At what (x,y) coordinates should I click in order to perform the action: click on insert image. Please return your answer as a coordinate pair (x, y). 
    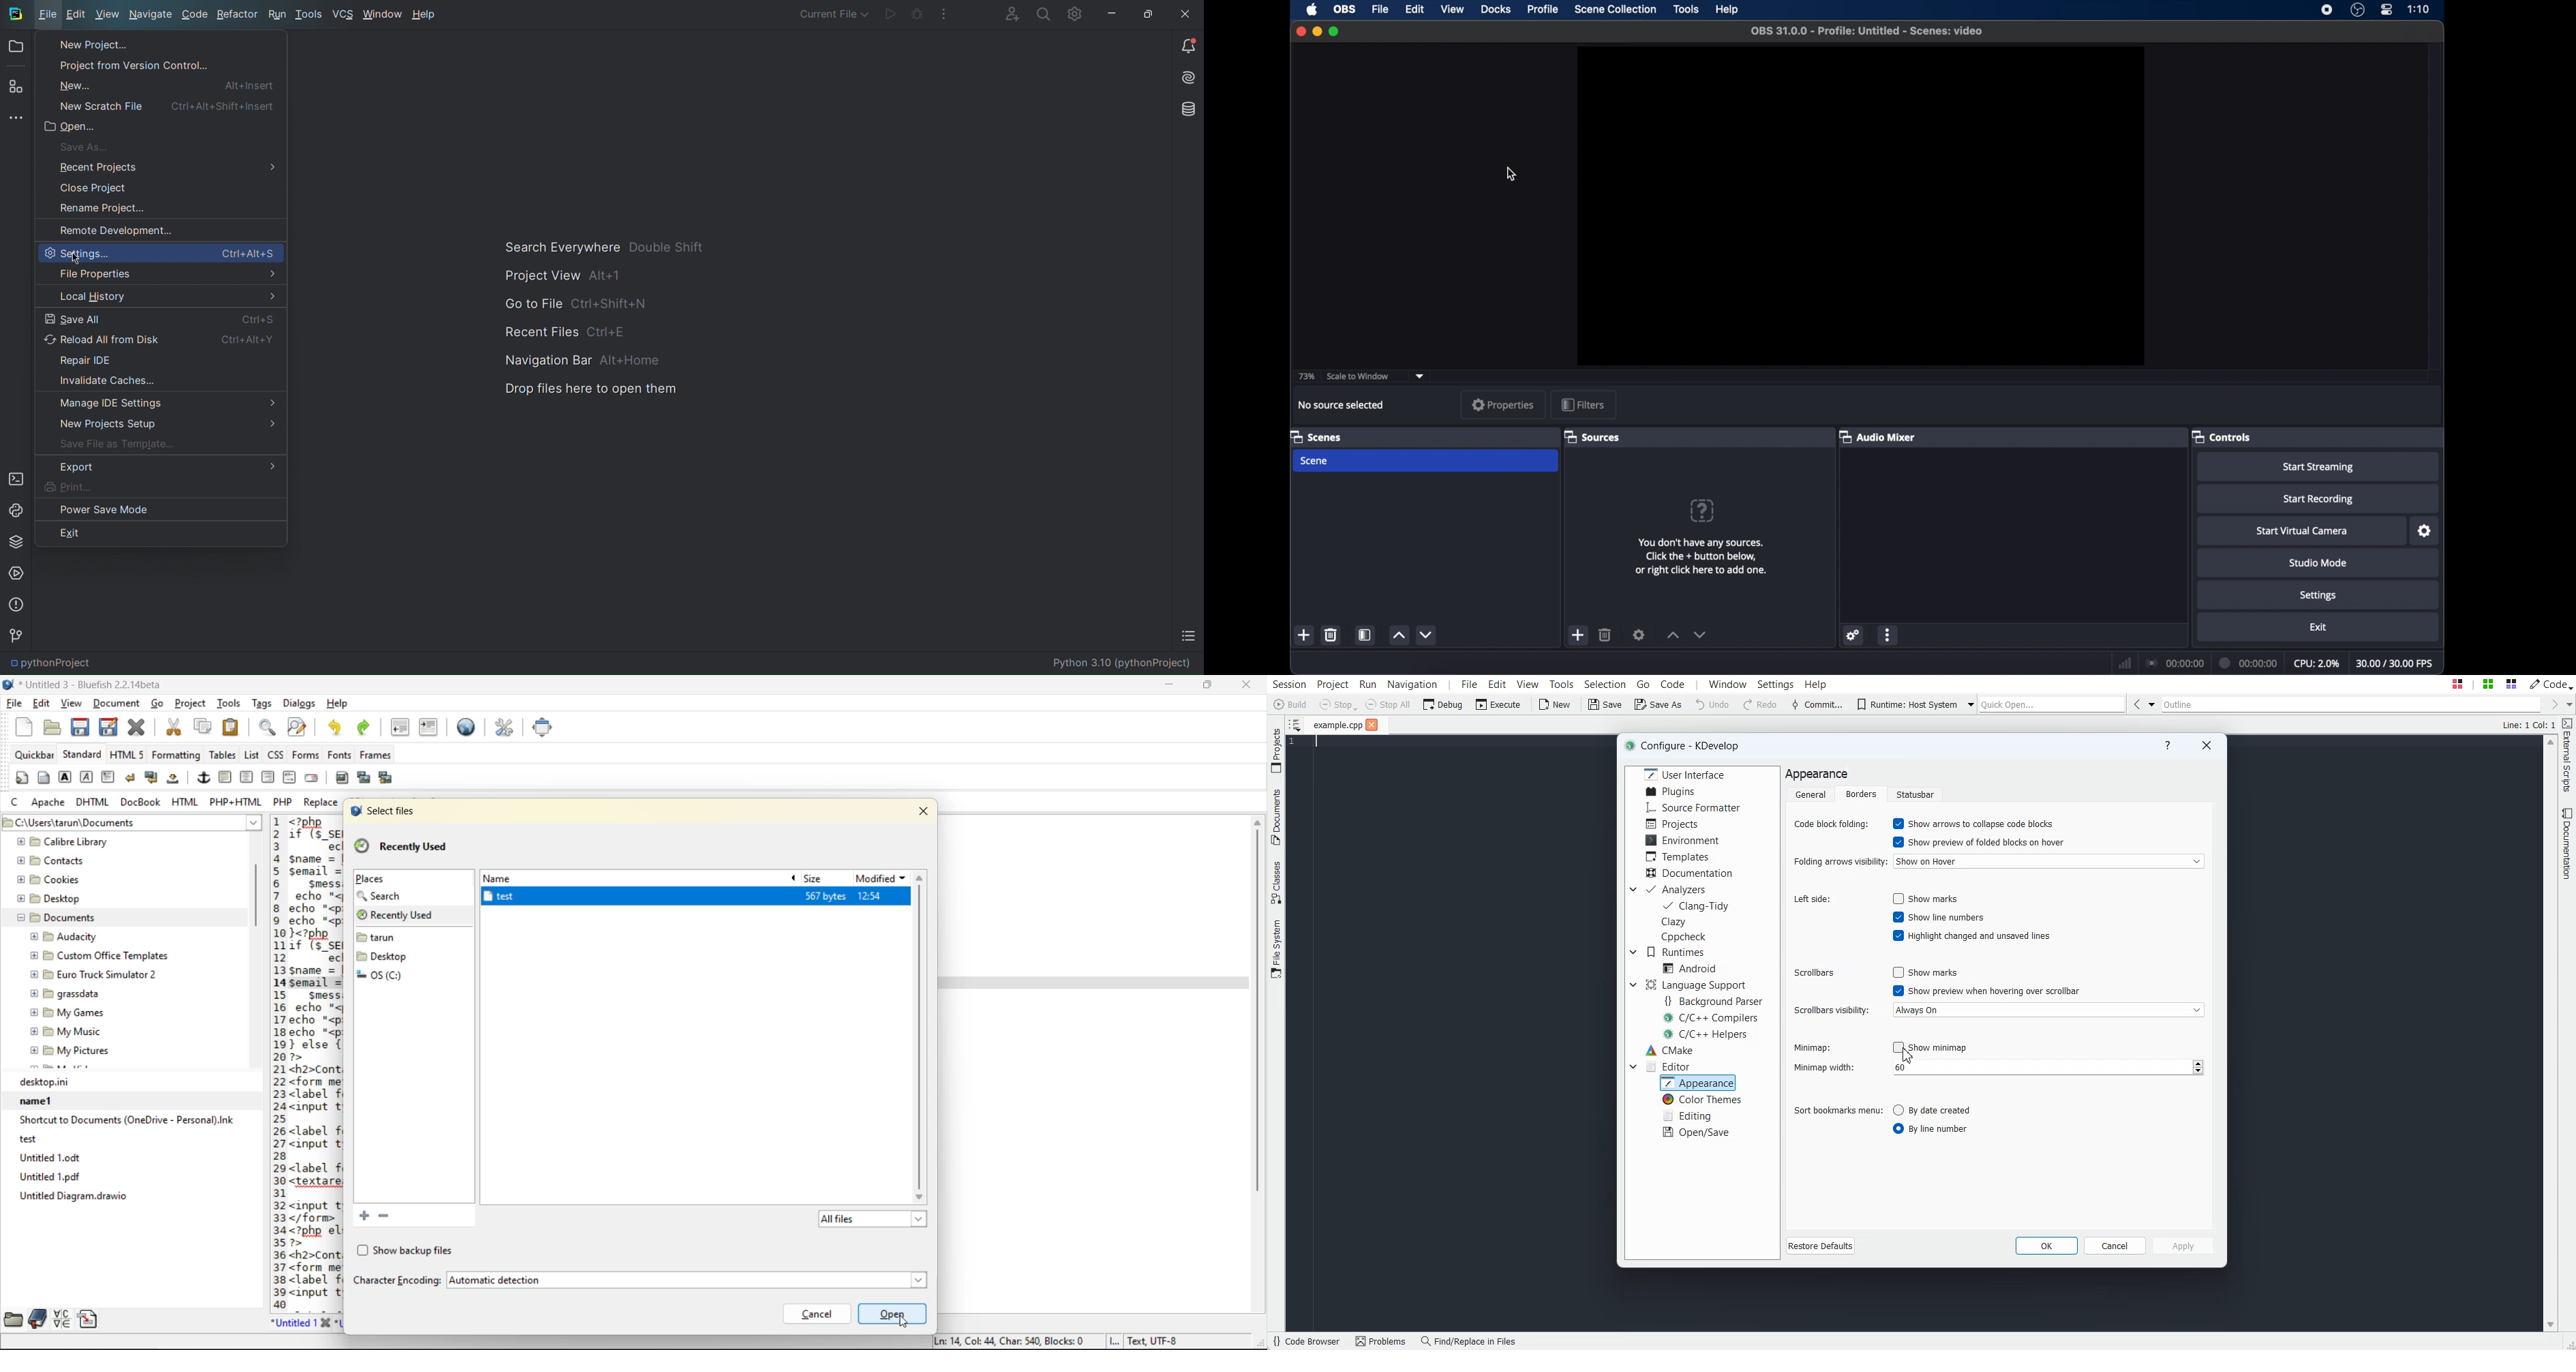
    Looking at the image, I should click on (344, 778).